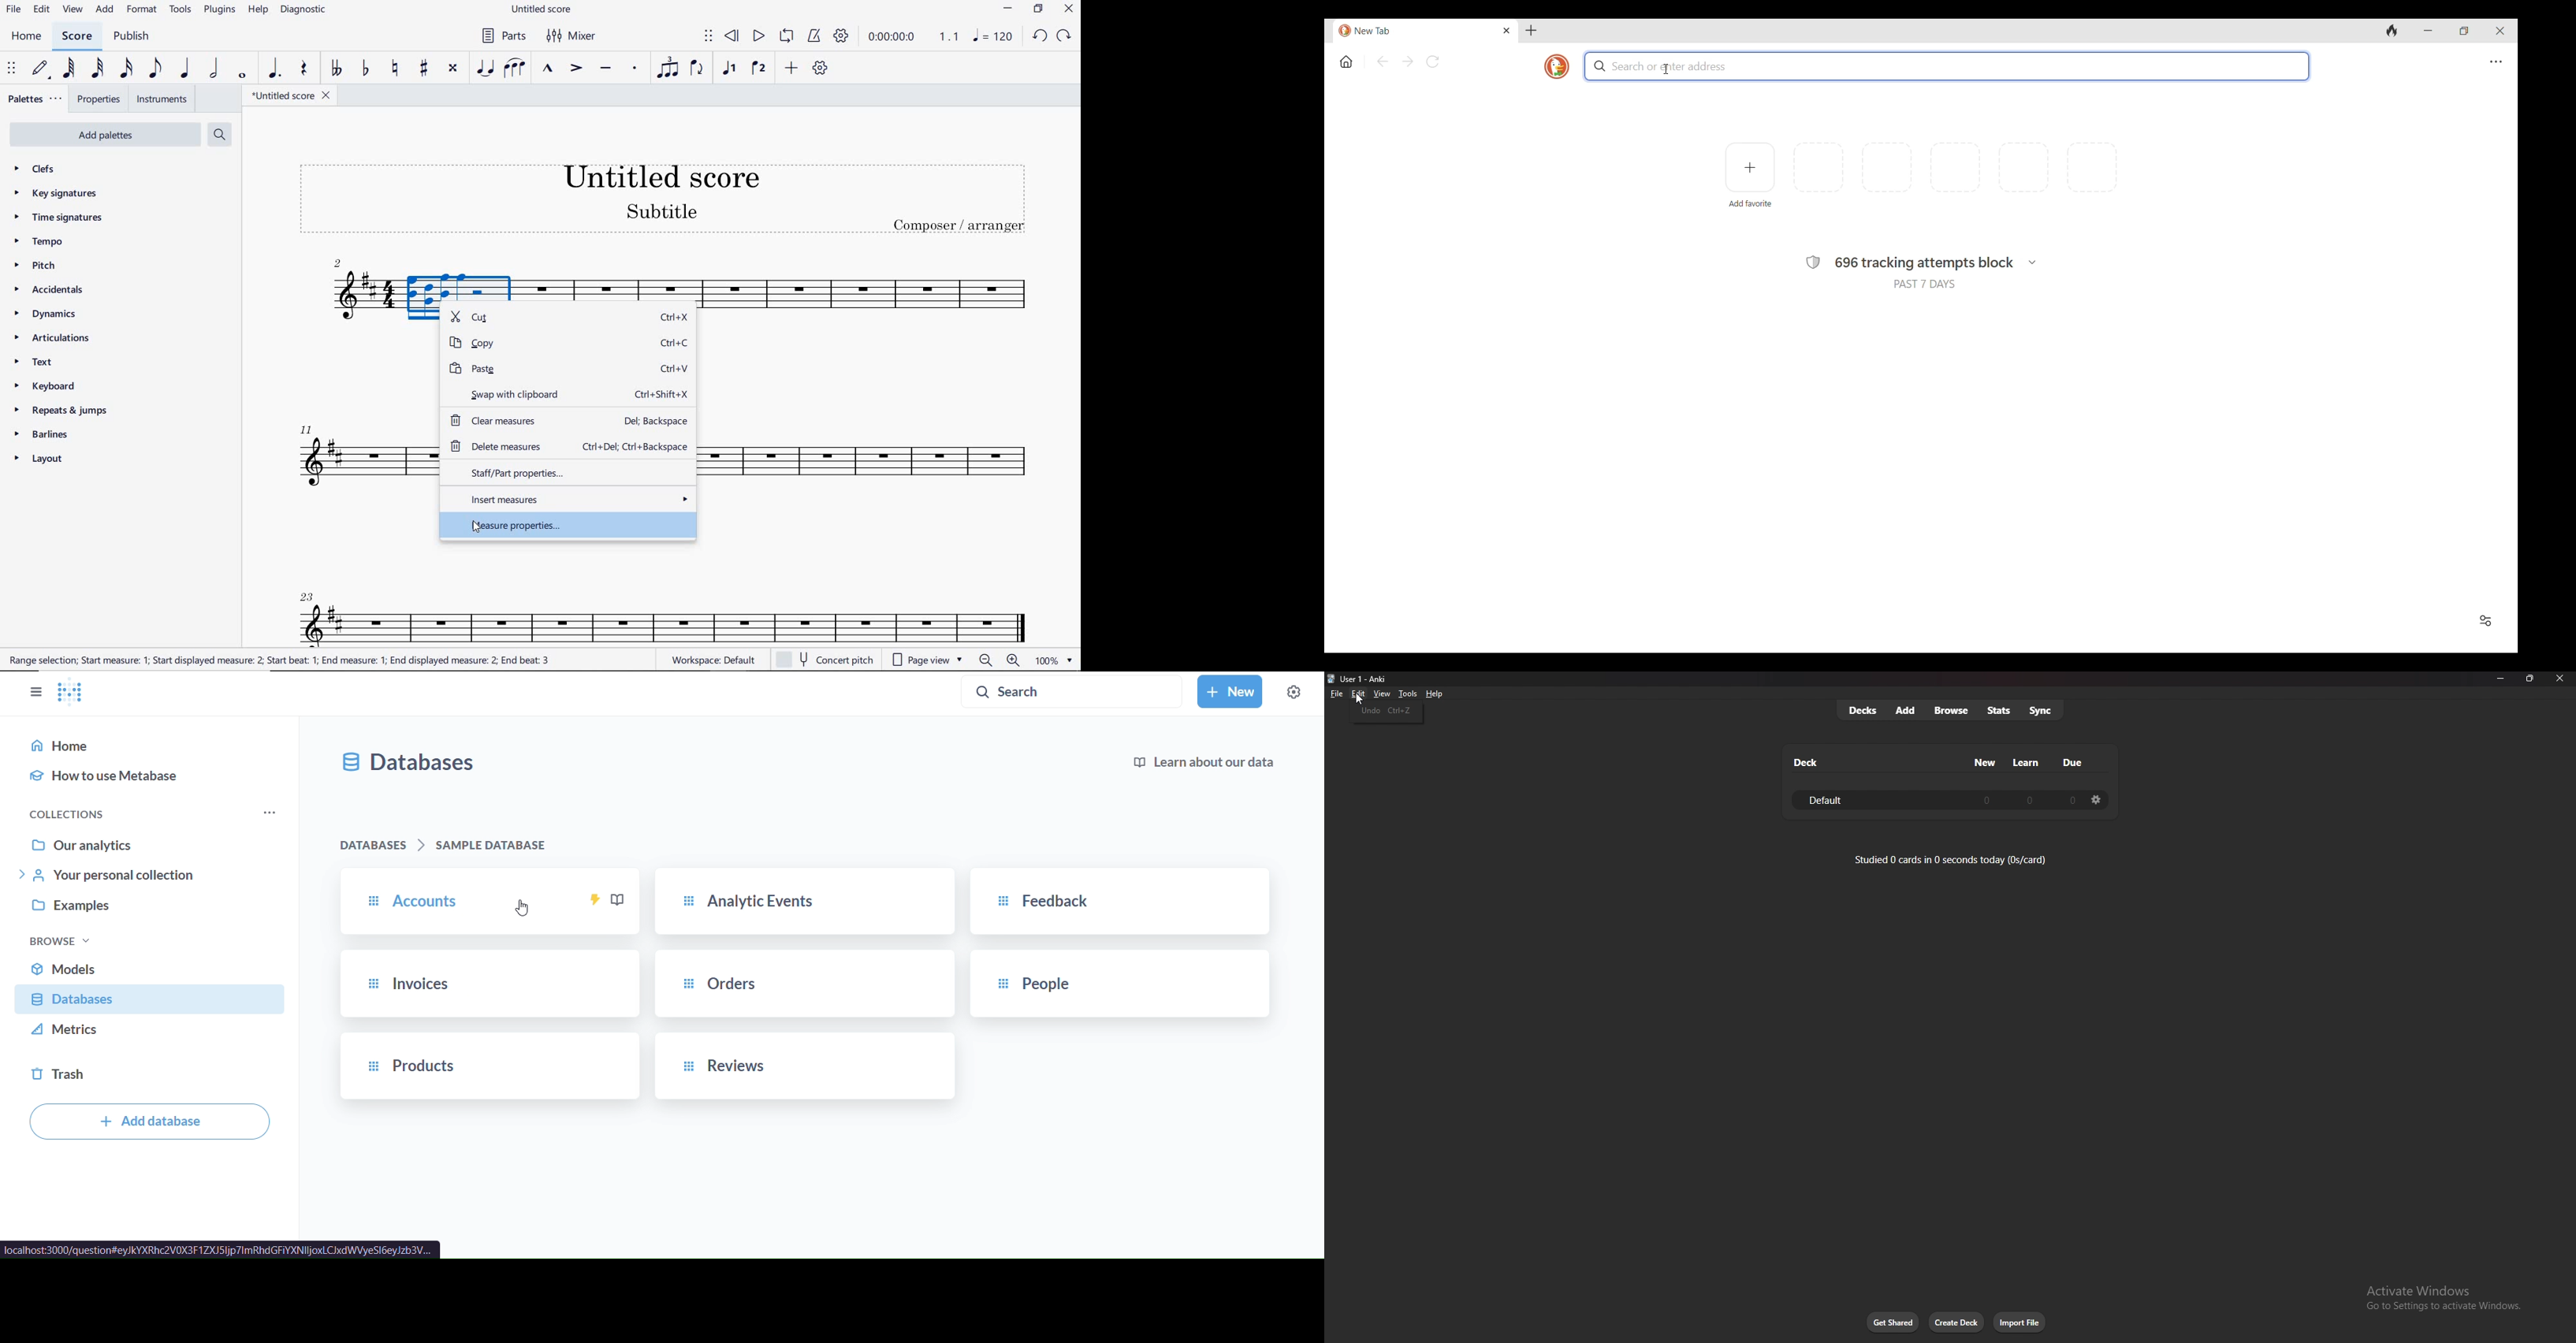  Describe the element at coordinates (38, 242) in the screenshot. I see `TEMPO` at that location.